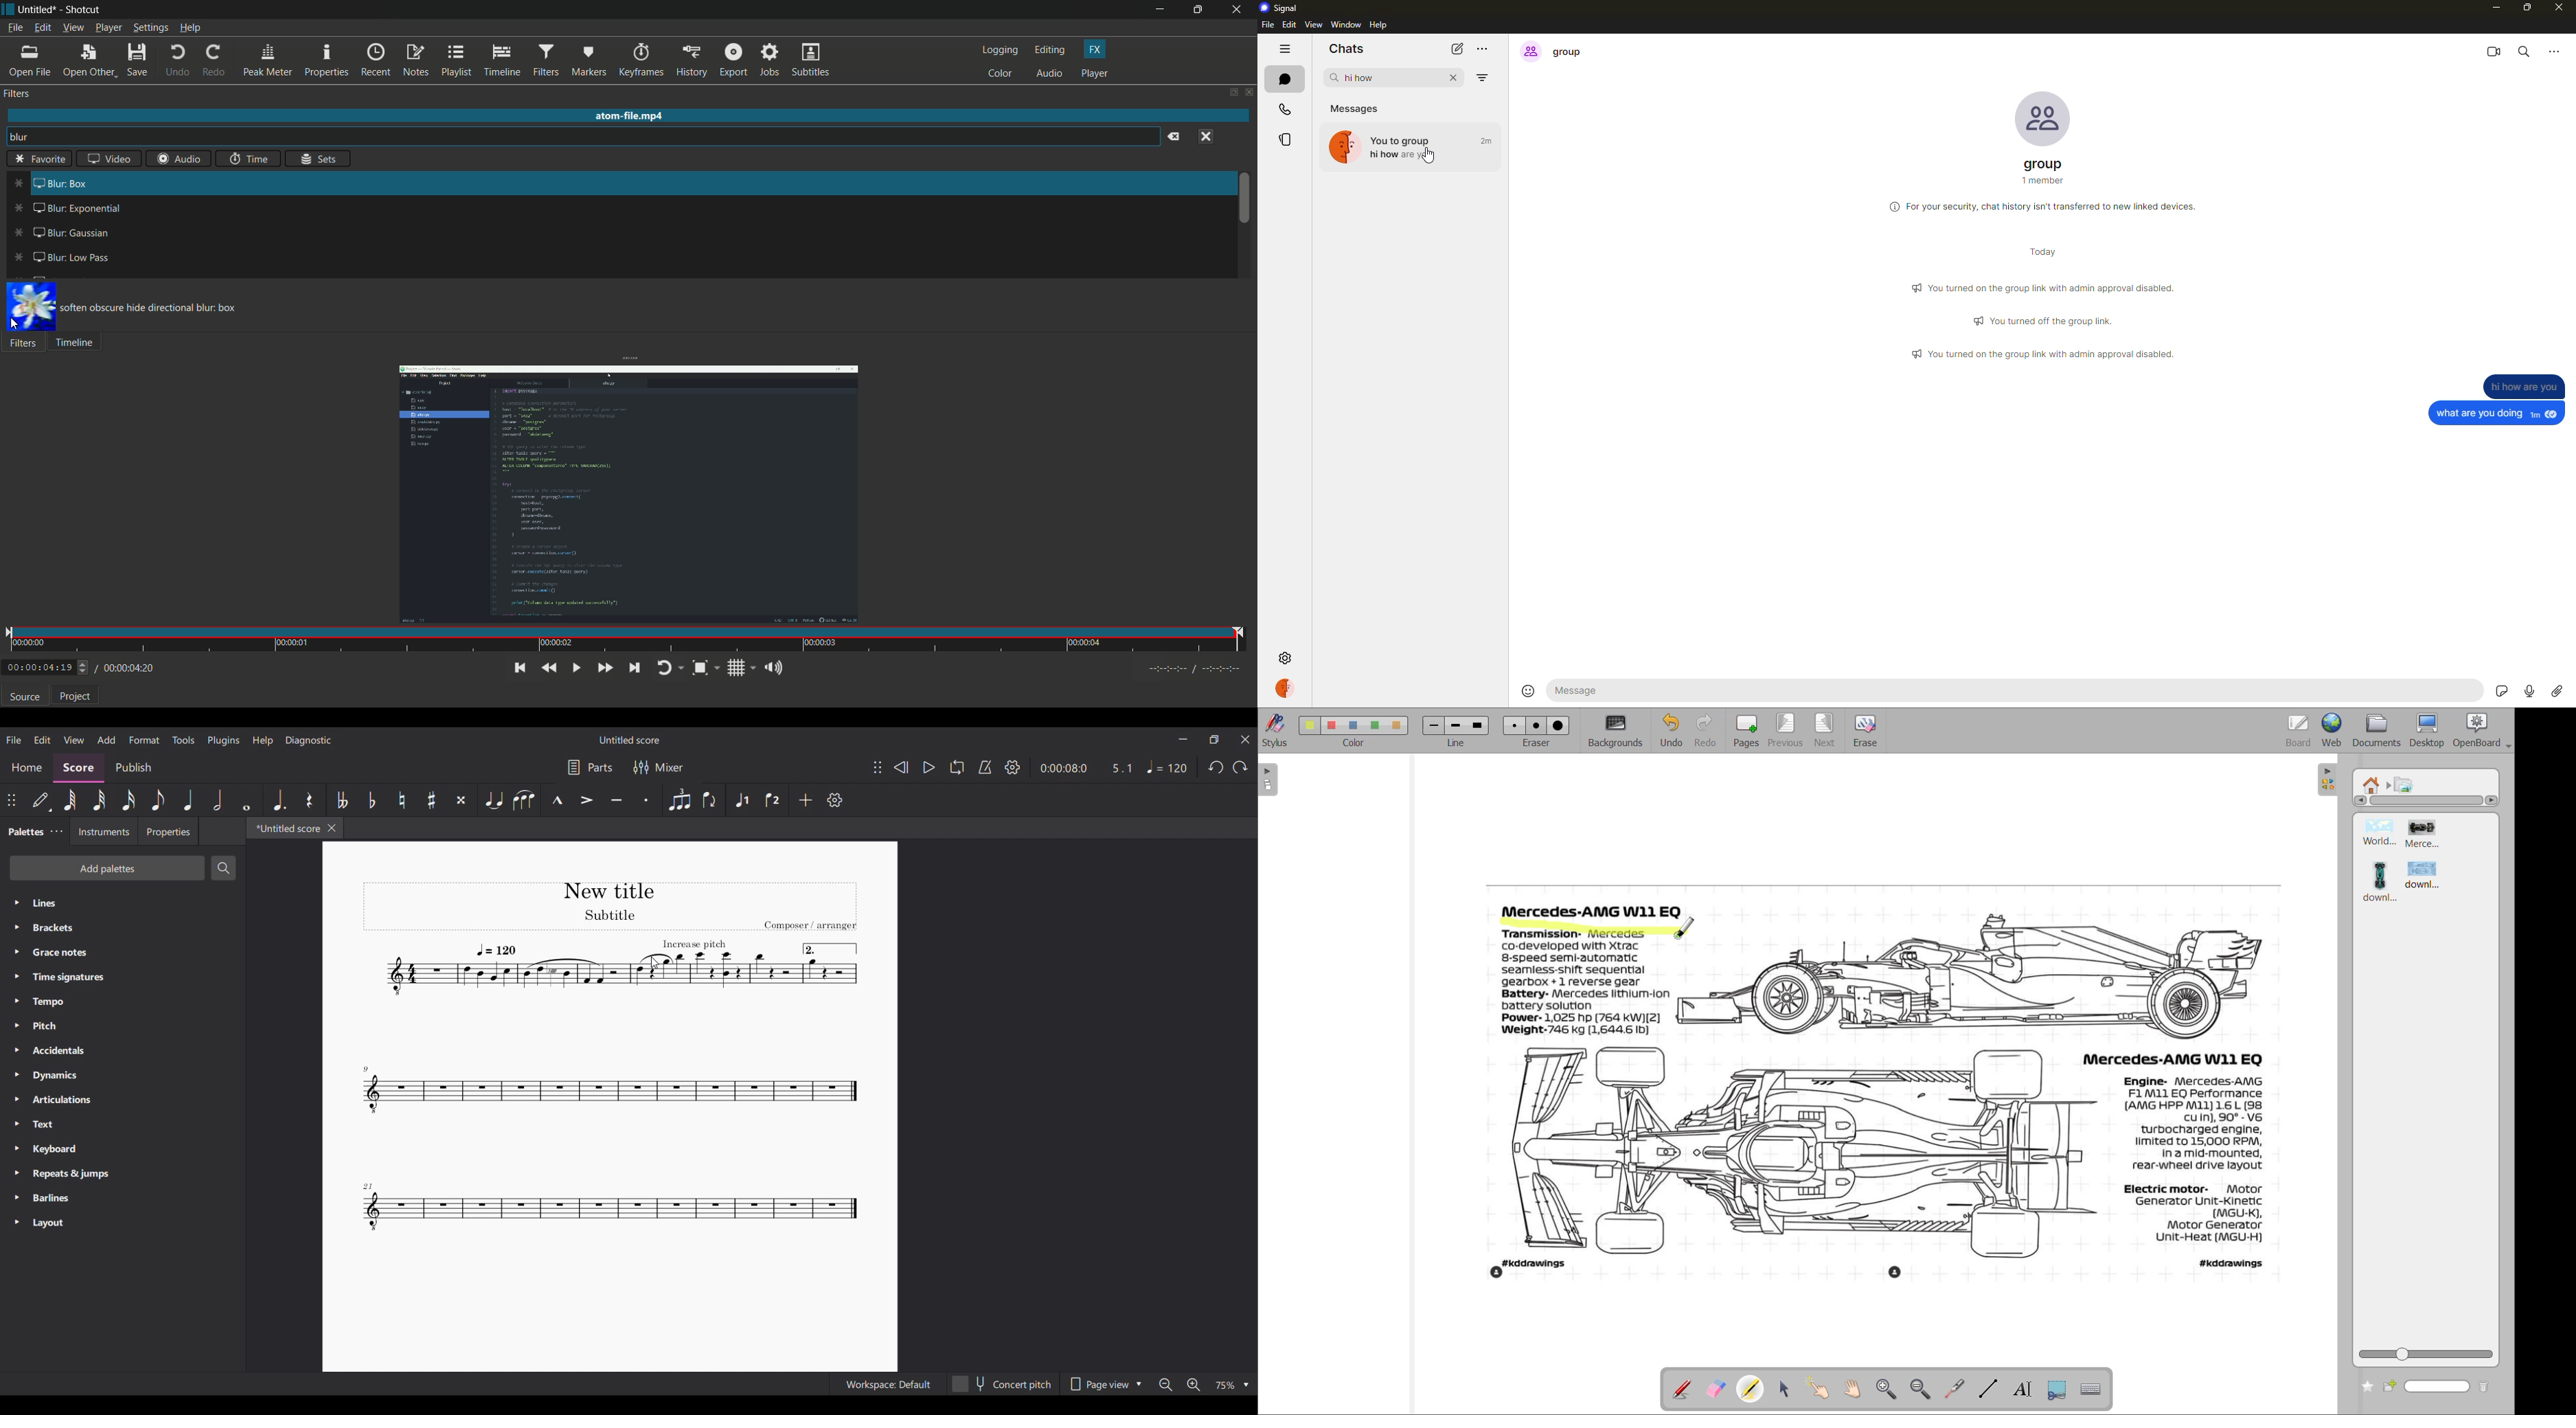  I want to click on filters, so click(544, 61).